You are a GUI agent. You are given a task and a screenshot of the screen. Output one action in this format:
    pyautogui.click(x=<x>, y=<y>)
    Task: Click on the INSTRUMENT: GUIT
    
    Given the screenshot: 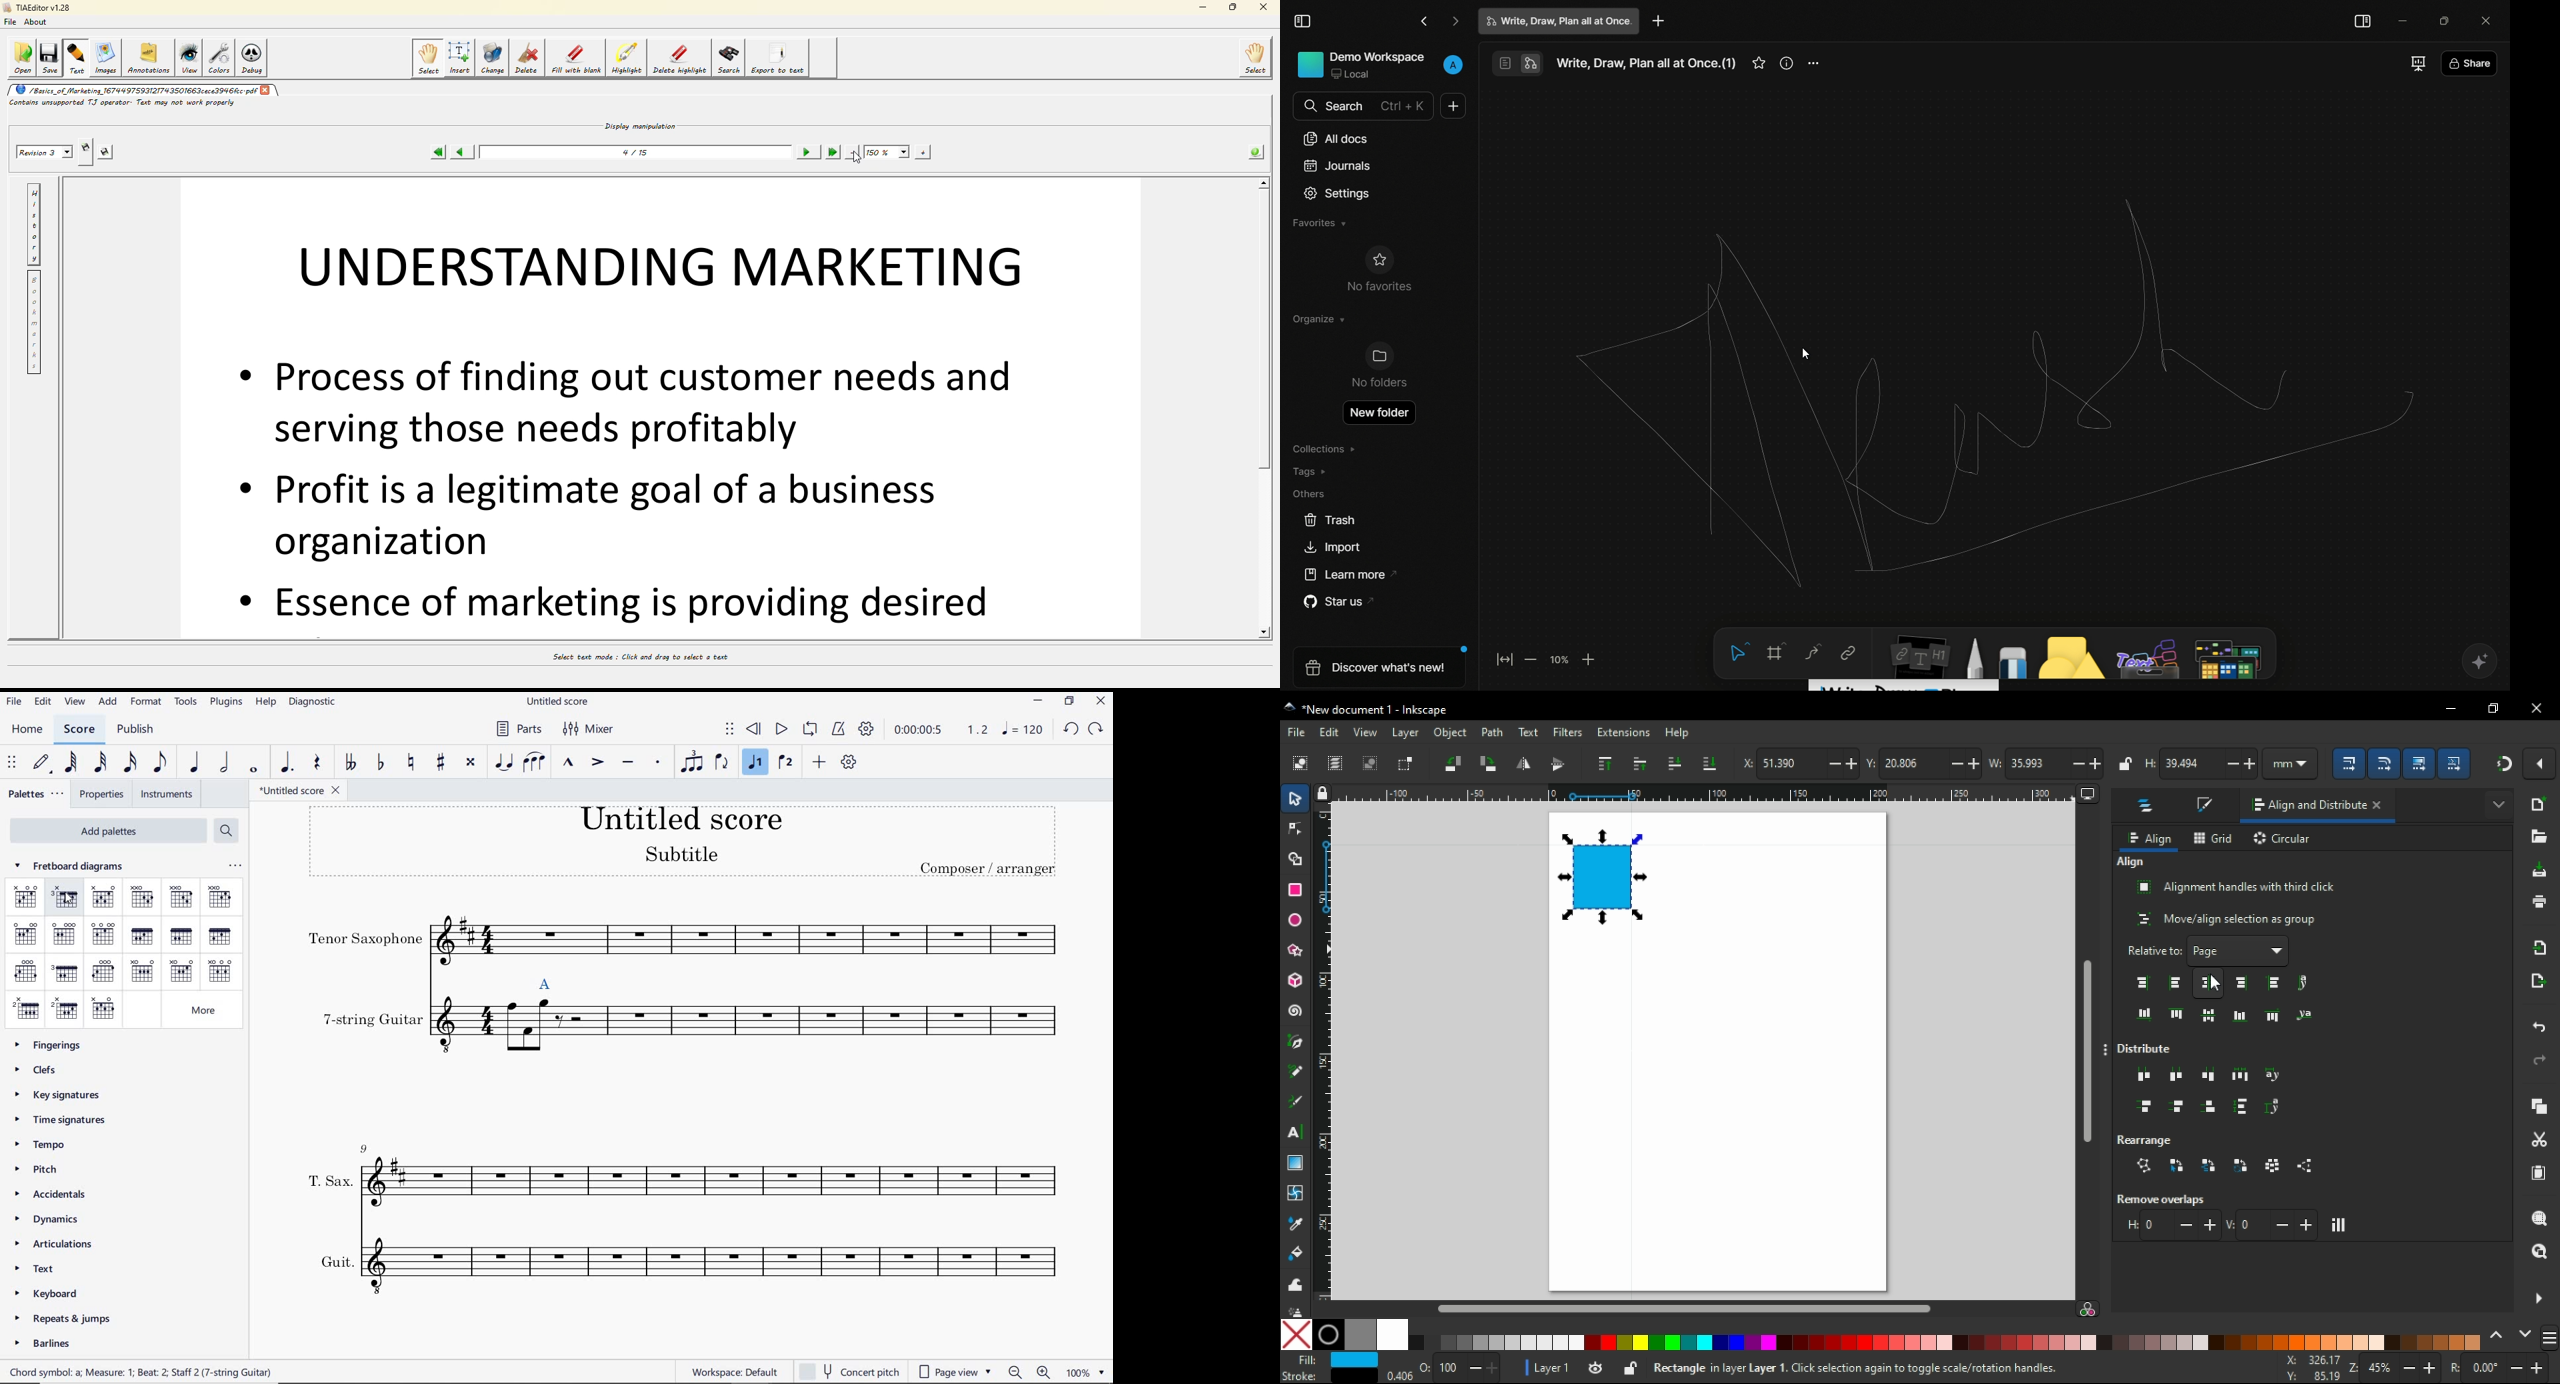 What is the action you would take?
    pyautogui.click(x=687, y=1265)
    